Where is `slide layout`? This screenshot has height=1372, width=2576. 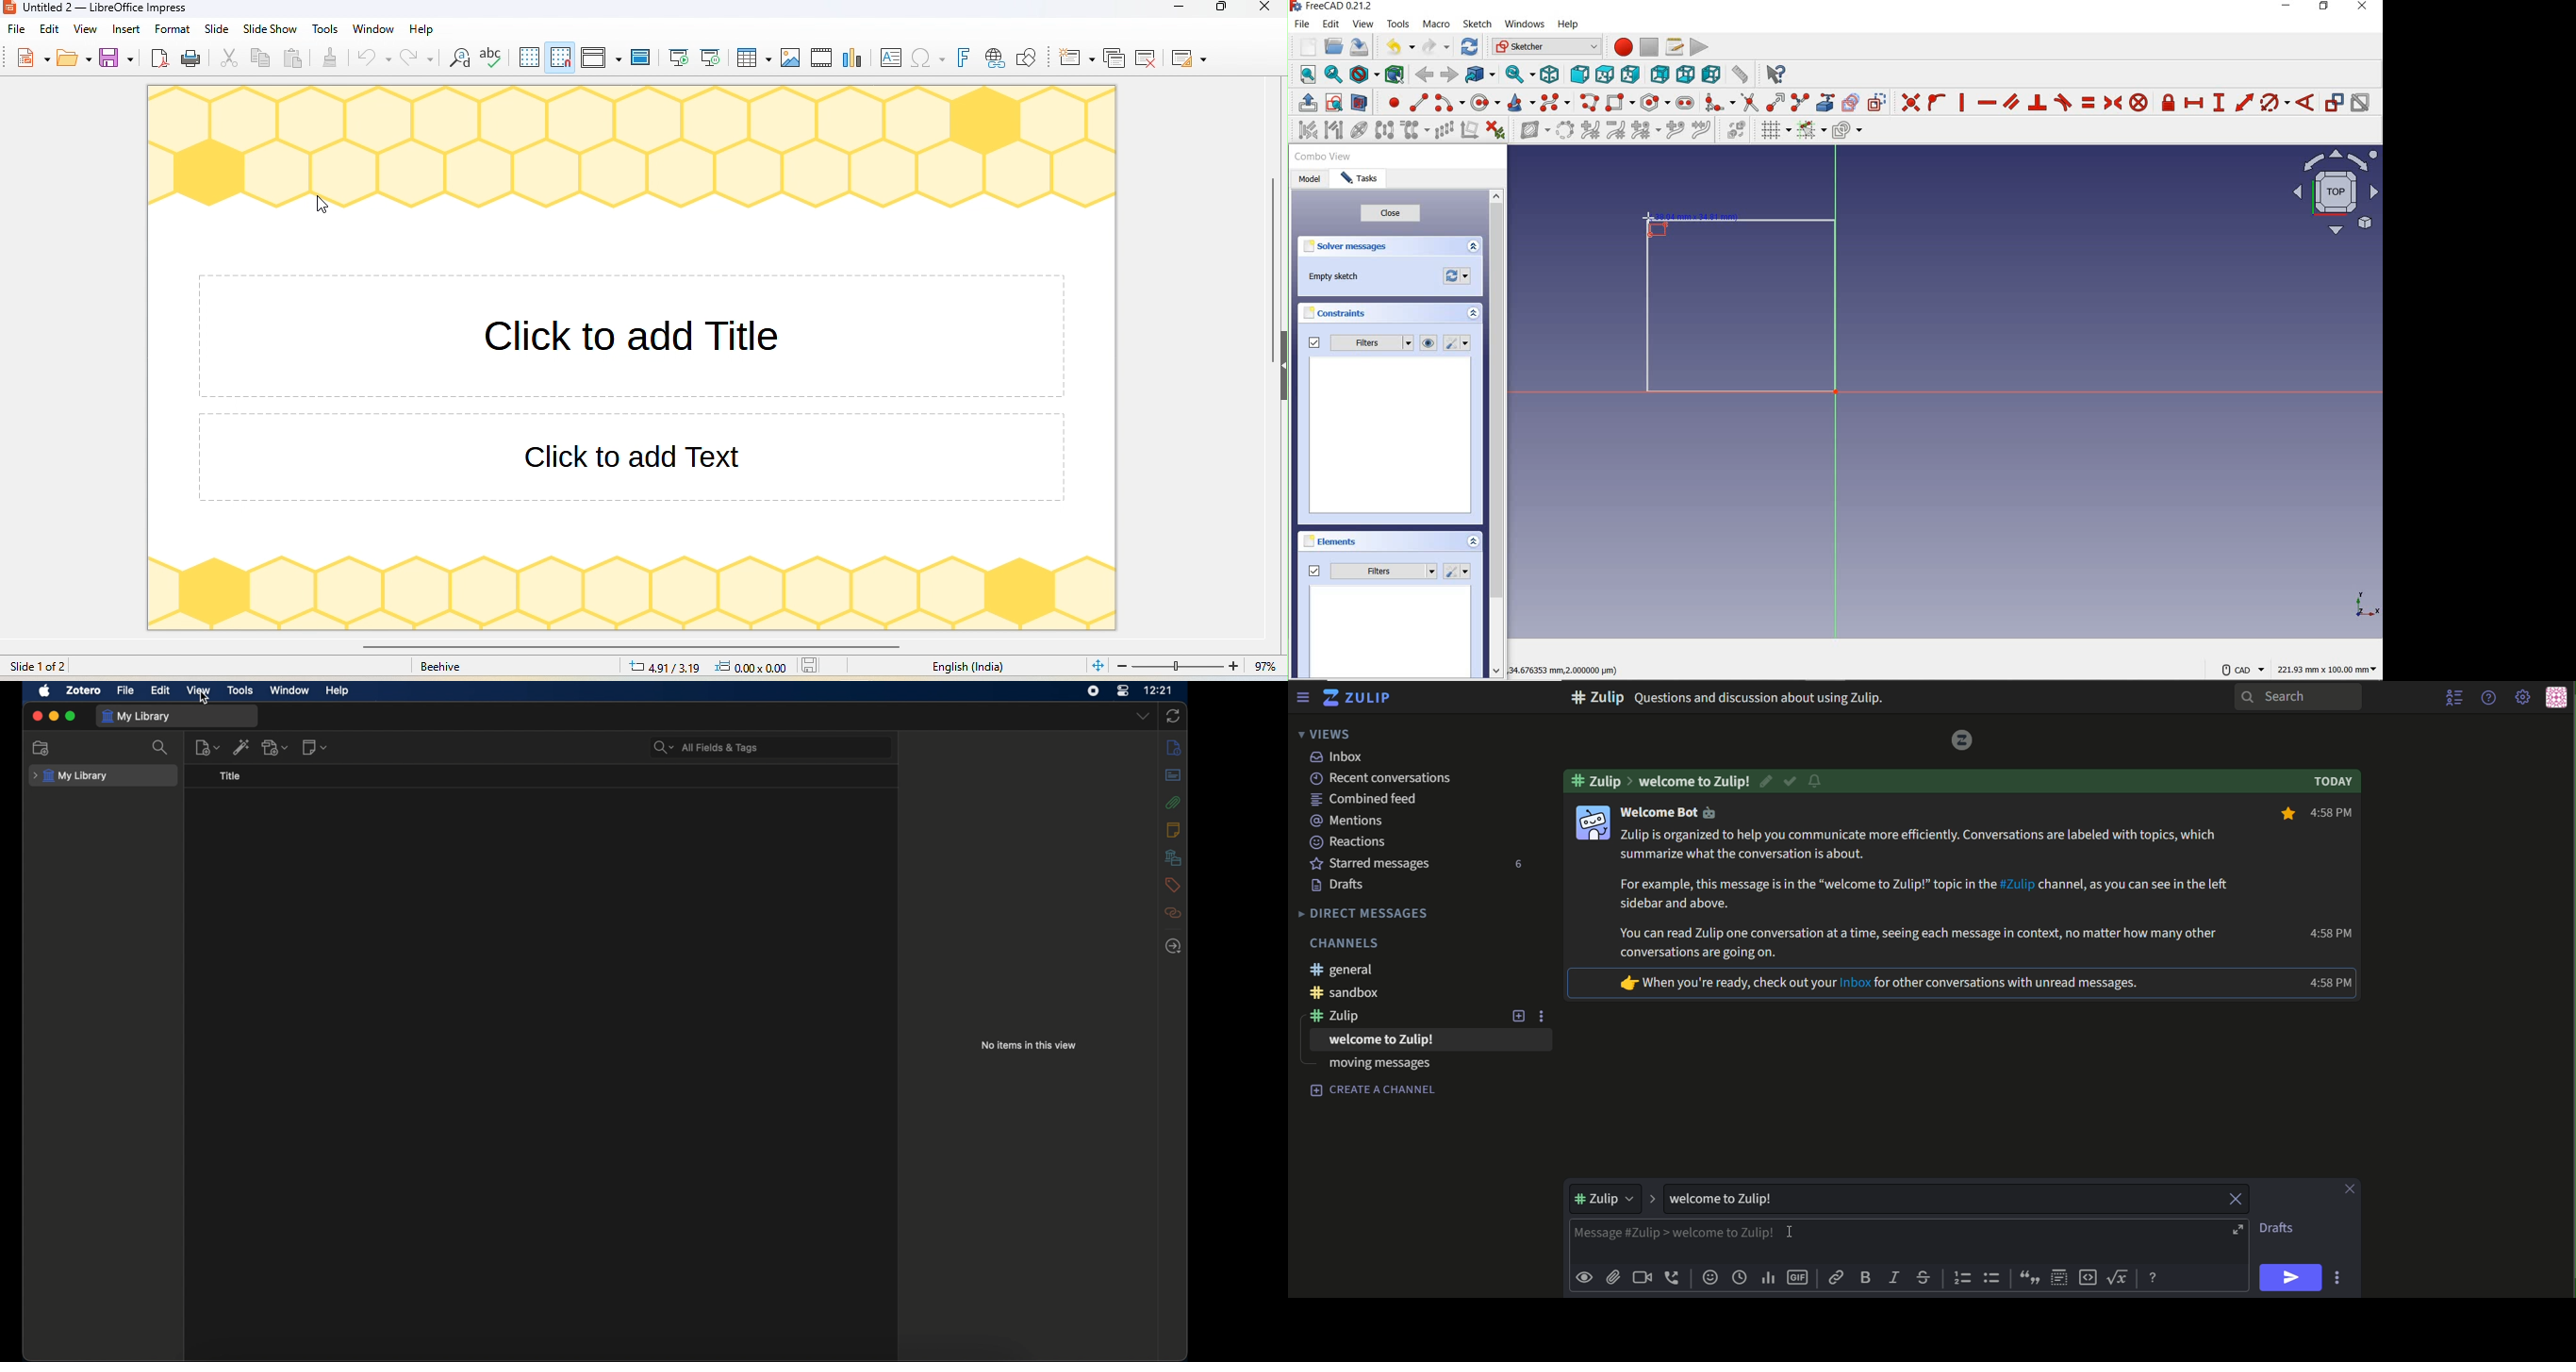 slide layout is located at coordinates (1188, 59).